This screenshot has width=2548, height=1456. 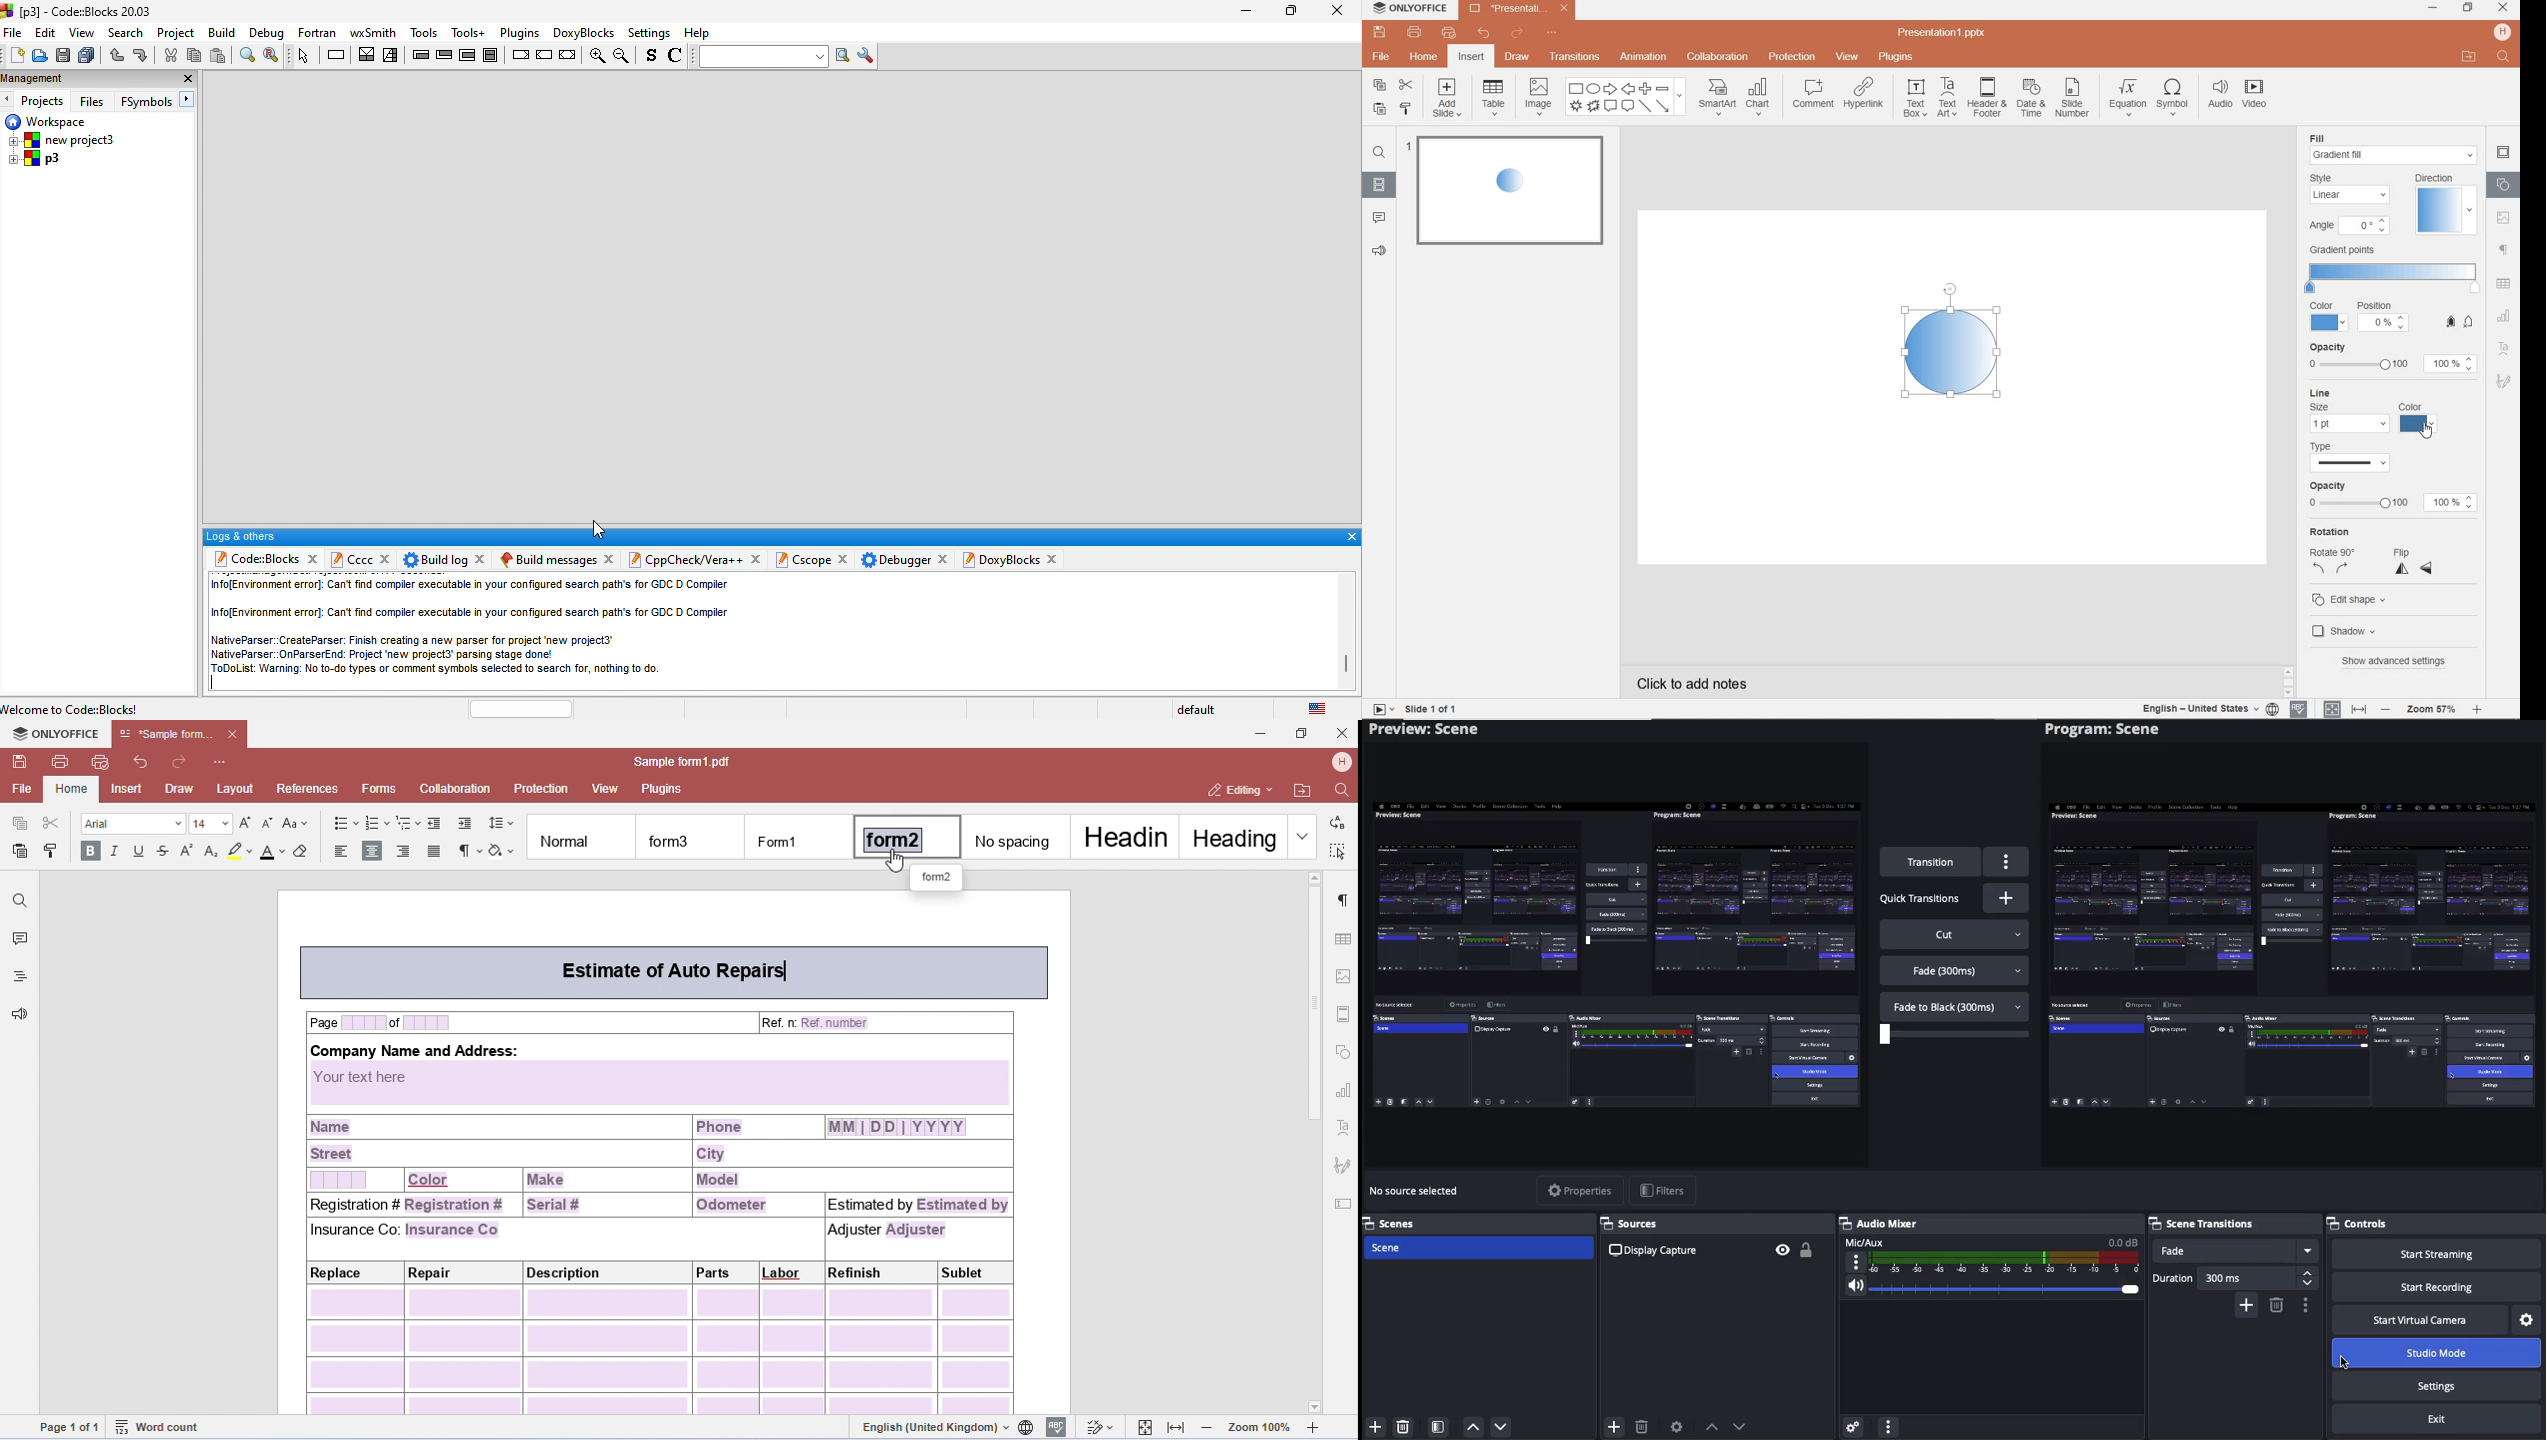 What do you see at coordinates (1518, 33) in the screenshot?
I see `redo` at bounding box center [1518, 33].